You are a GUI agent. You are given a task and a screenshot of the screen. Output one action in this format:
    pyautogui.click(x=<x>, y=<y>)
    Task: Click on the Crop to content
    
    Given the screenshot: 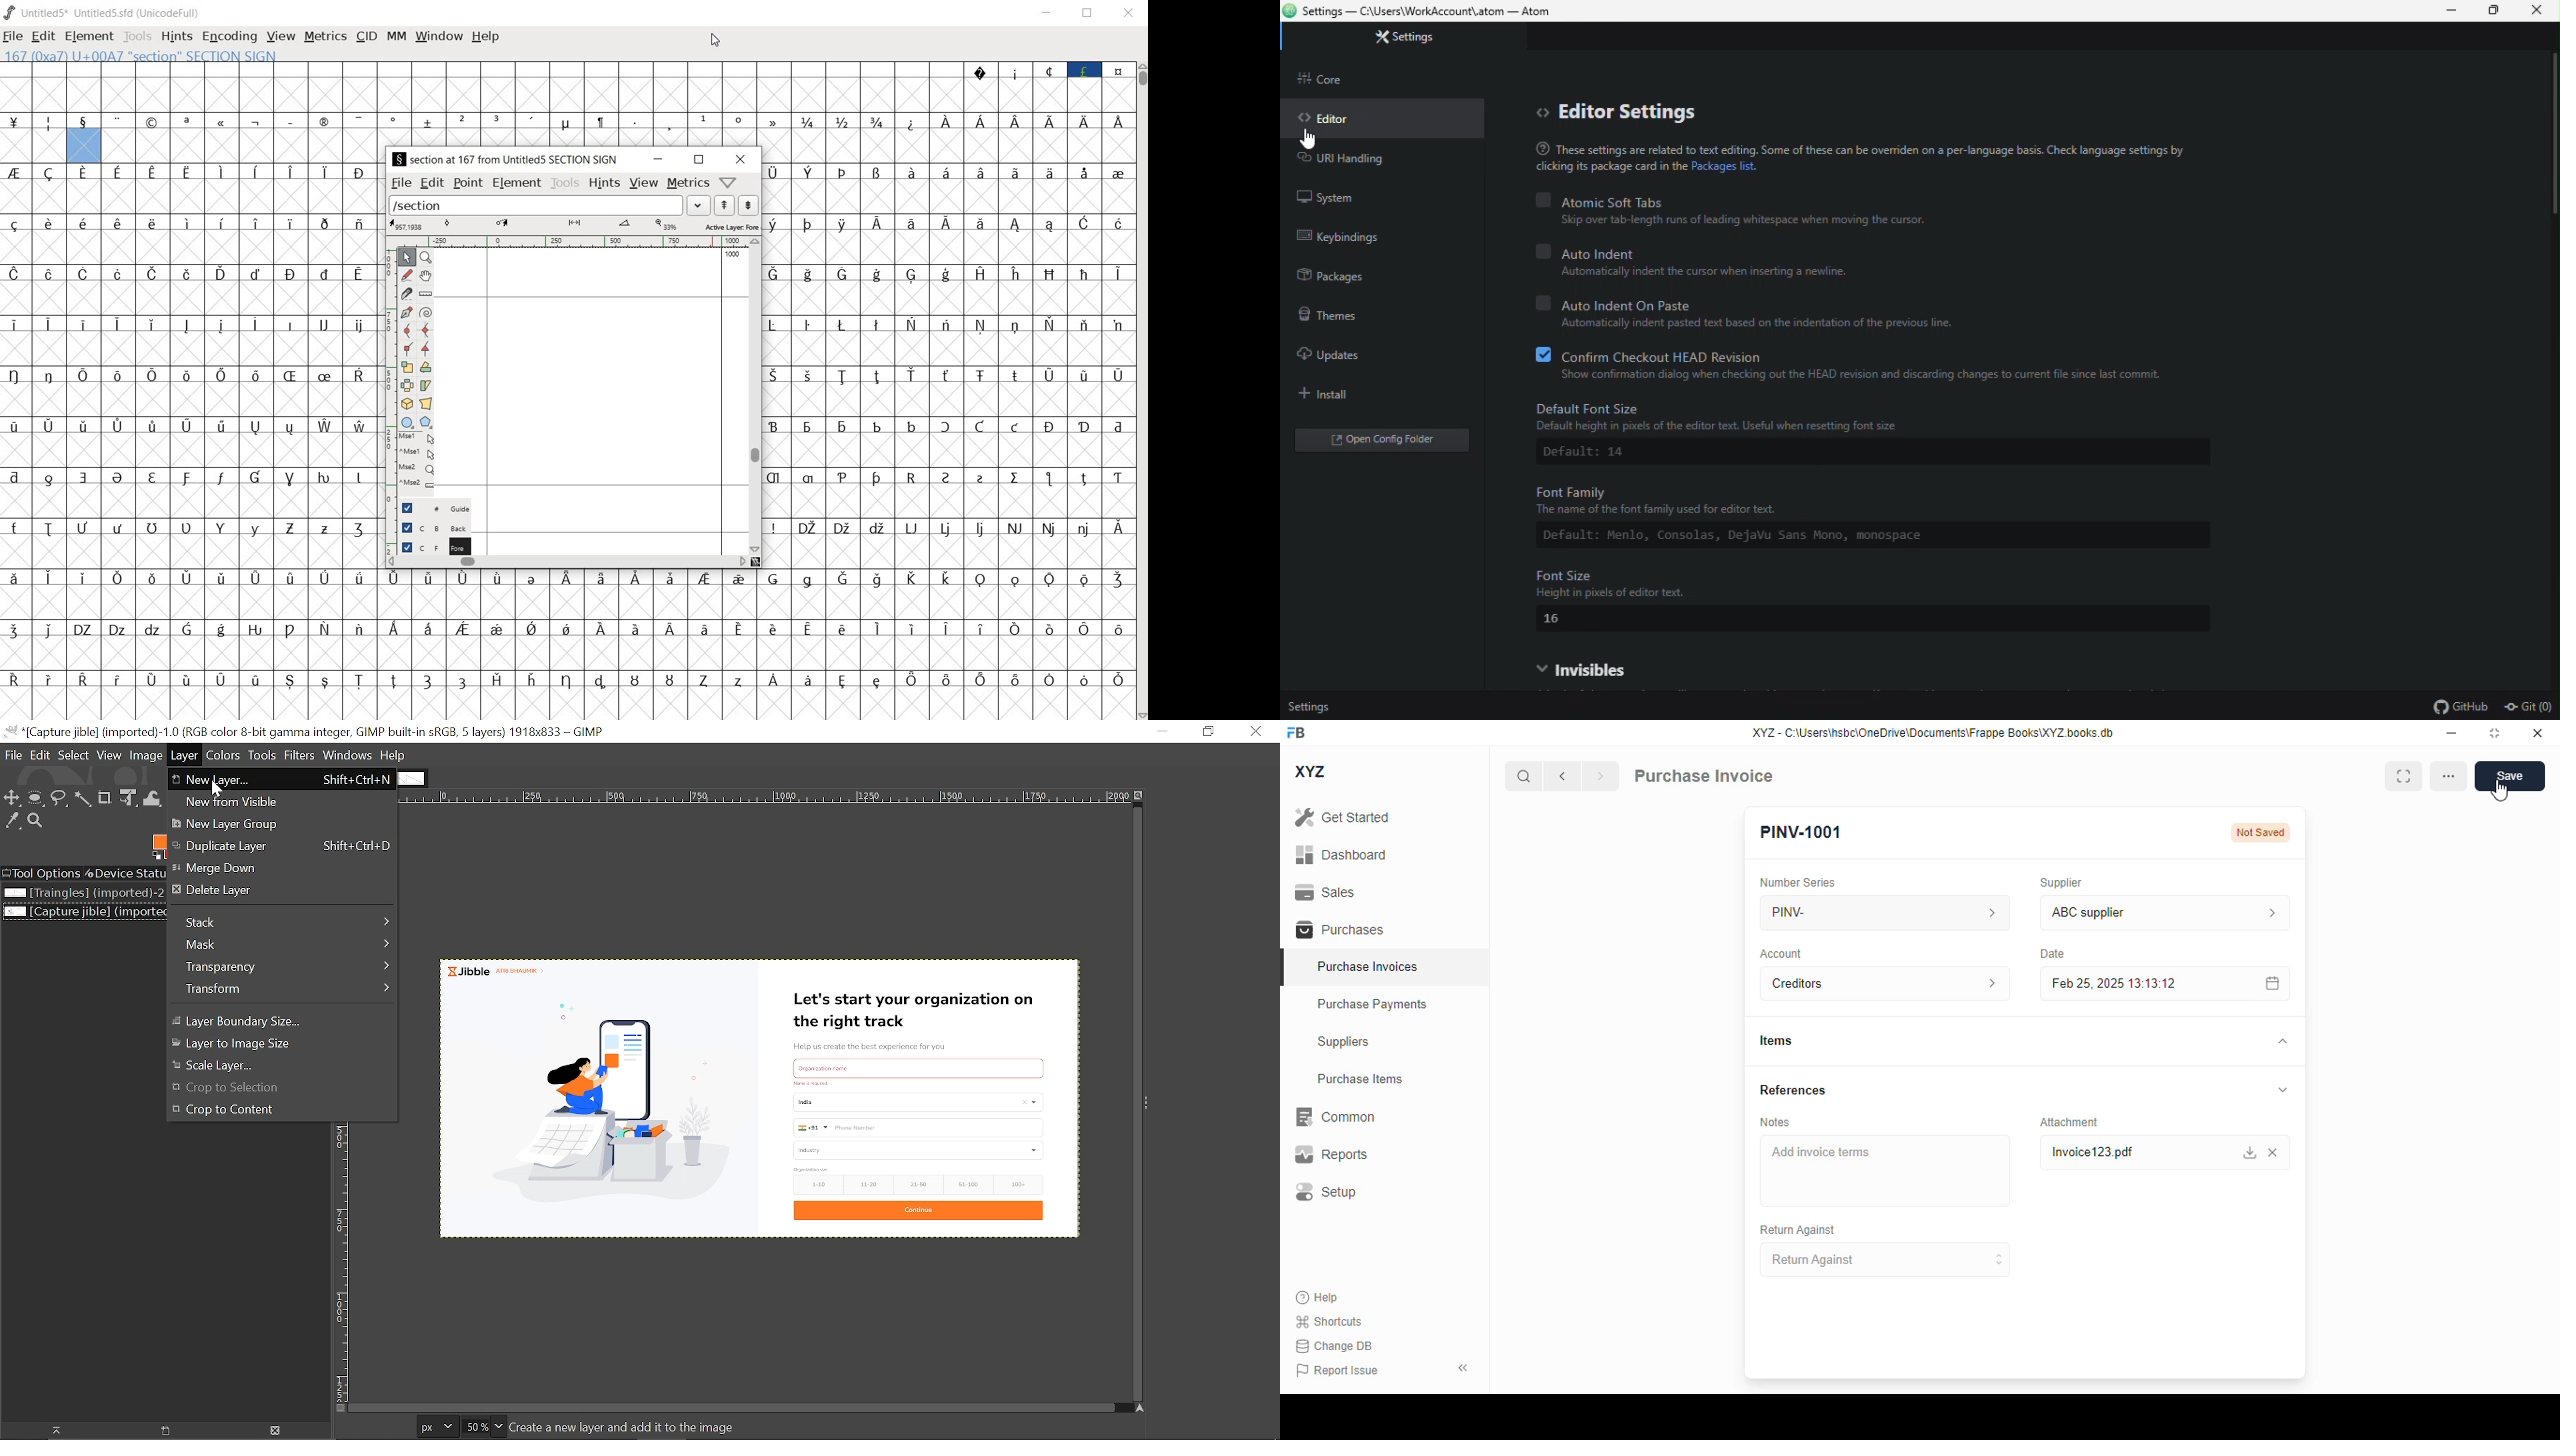 What is the action you would take?
    pyautogui.click(x=282, y=1110)
    